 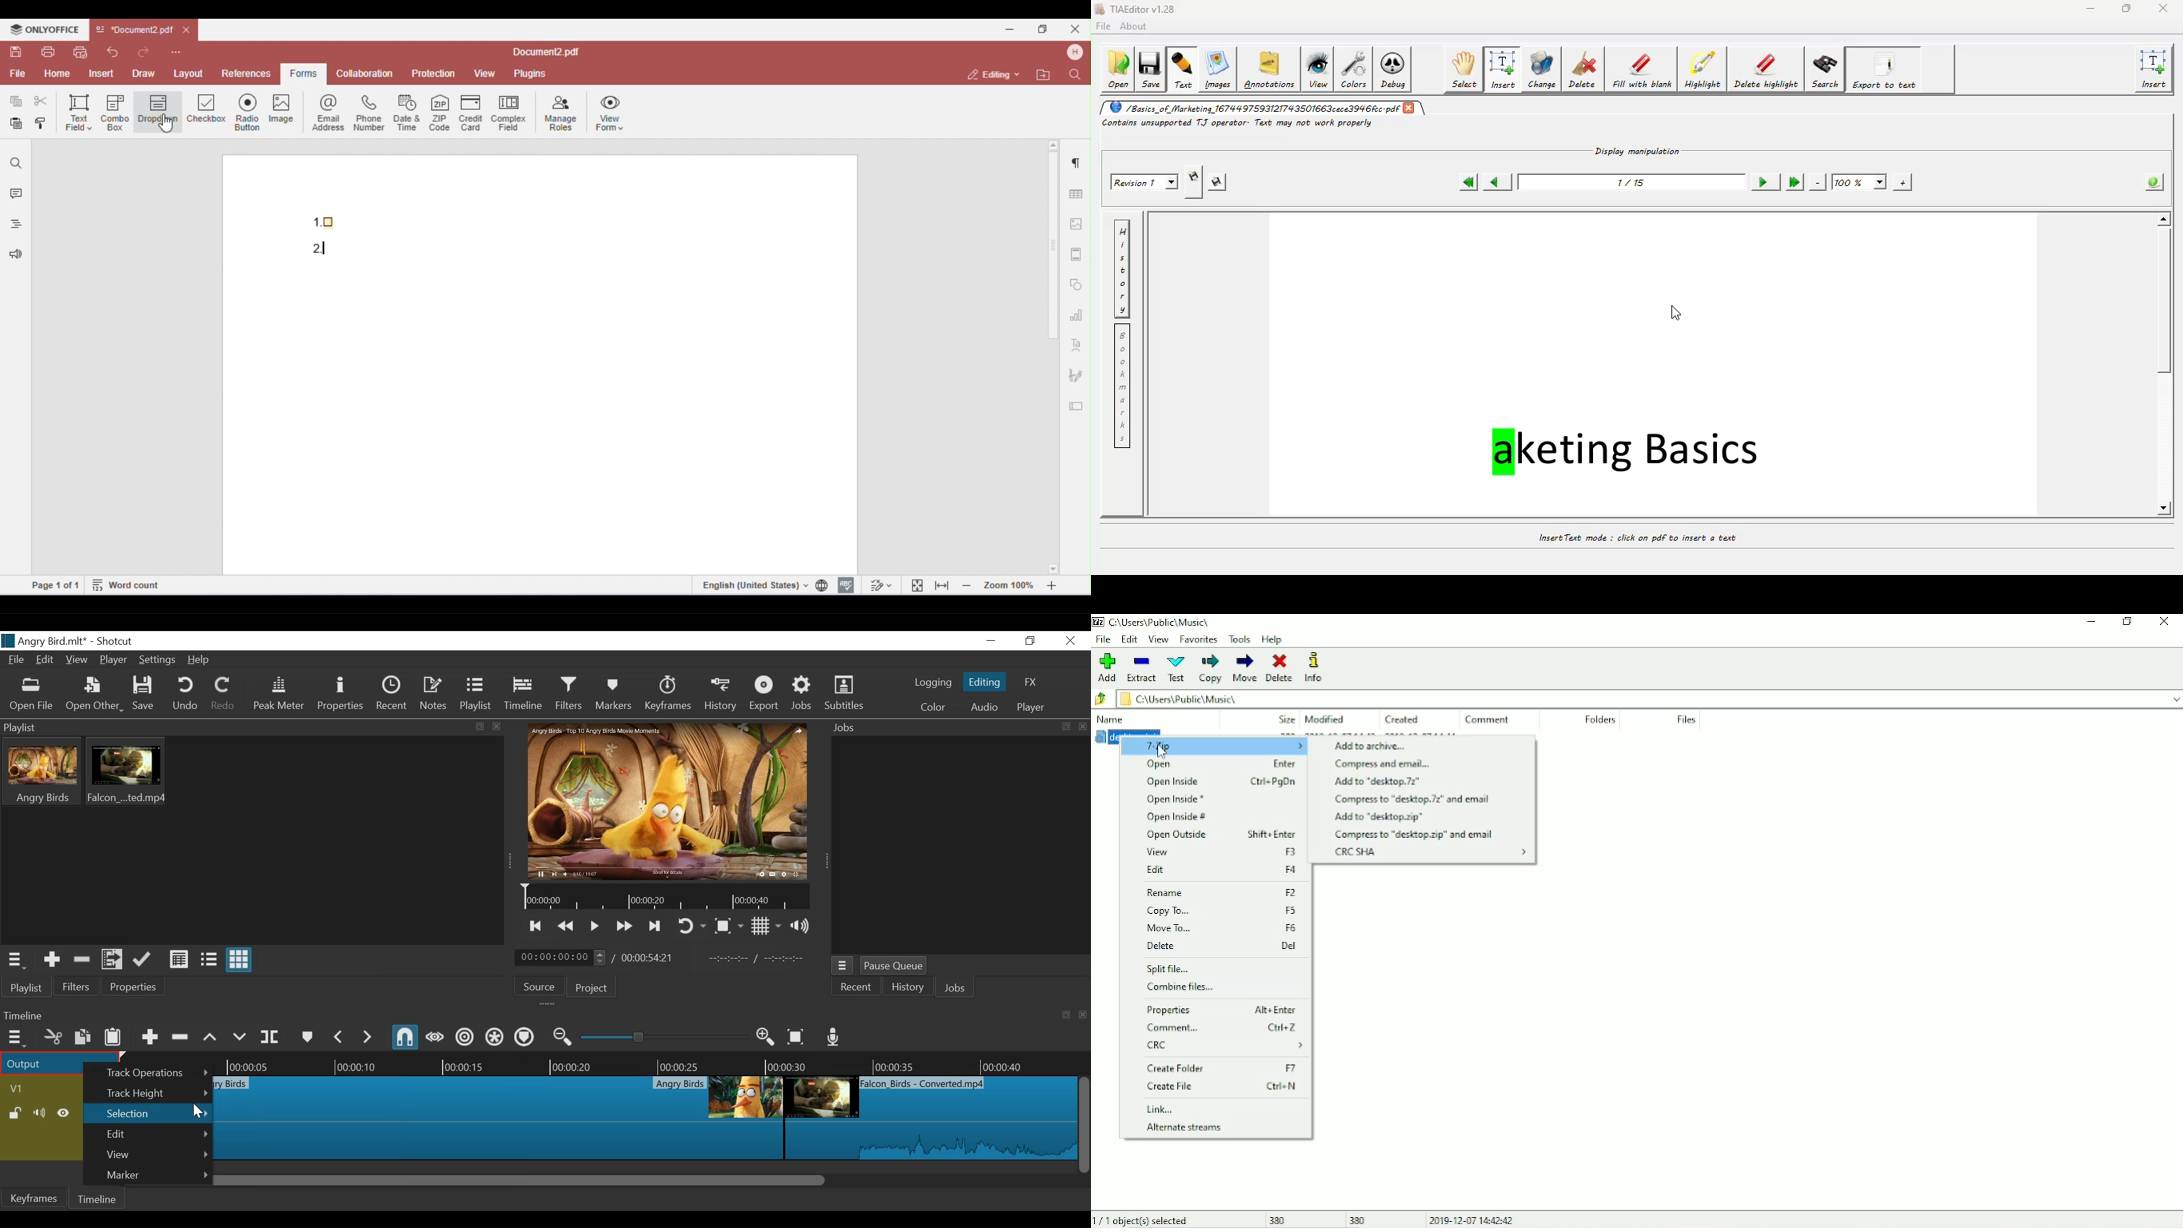 What do you see at coordinates (613, 694) in the screenshot?
I see `Markers` at bounding box center [613, 694].